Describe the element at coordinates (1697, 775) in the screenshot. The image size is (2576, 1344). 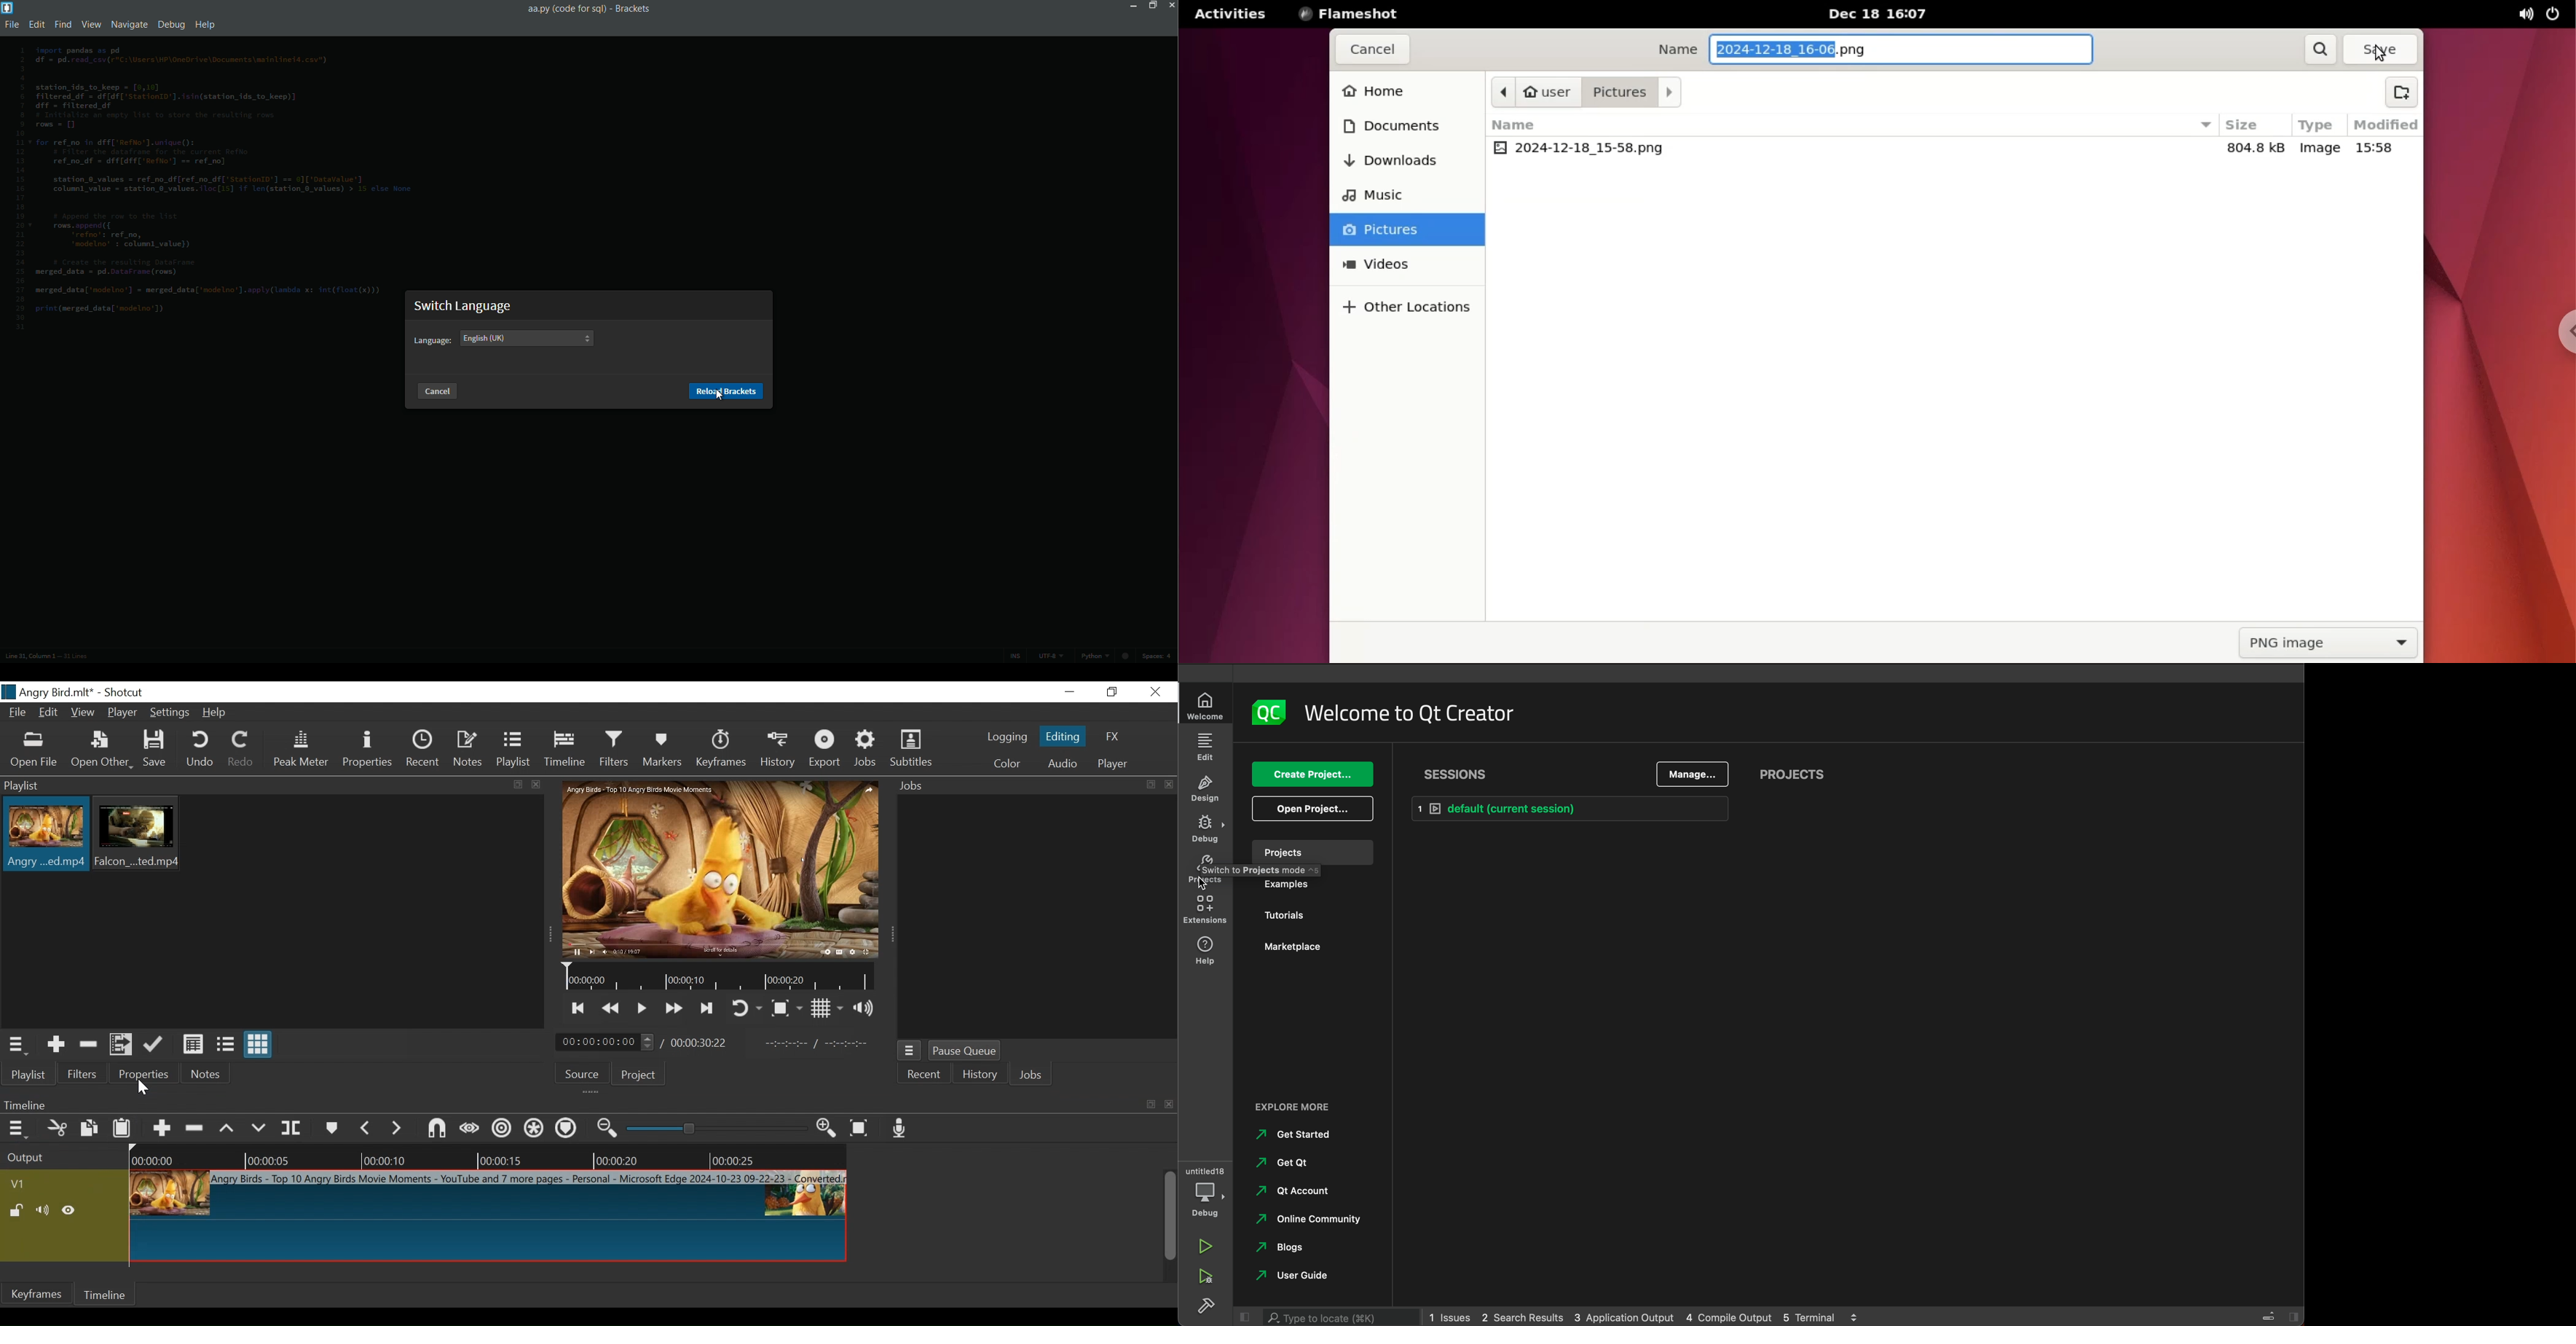
I see `manage` at that location.